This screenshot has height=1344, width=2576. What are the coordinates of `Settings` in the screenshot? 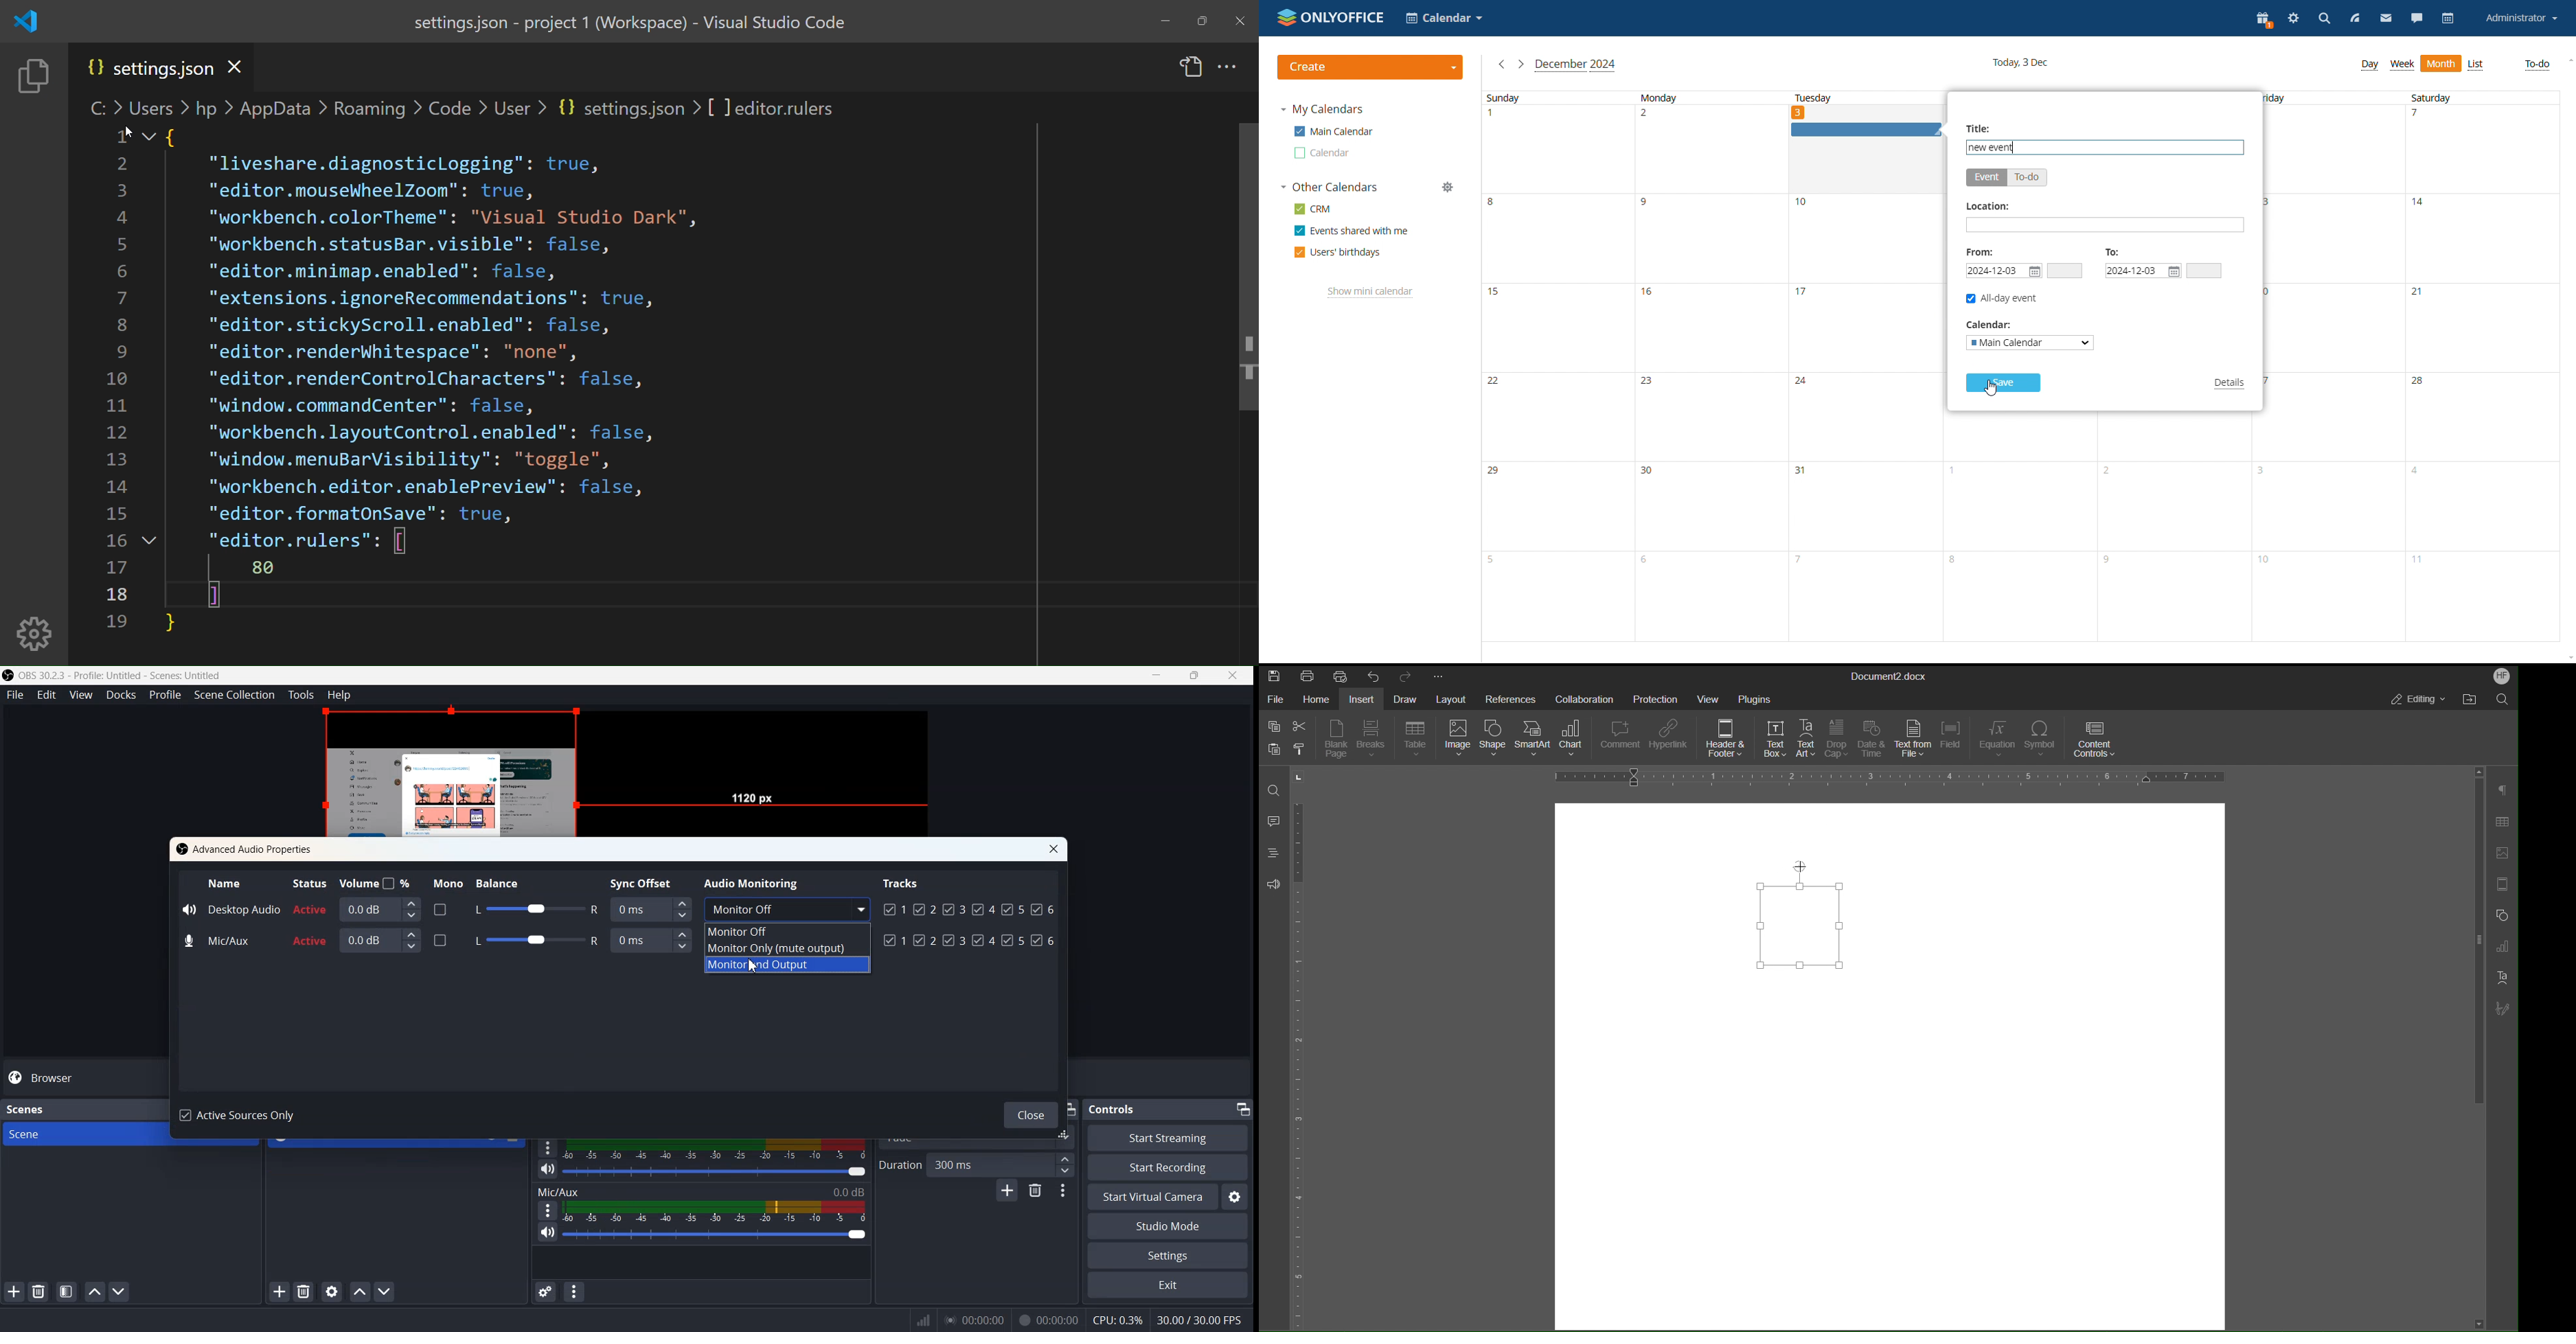 It's located at (1236, 1197).